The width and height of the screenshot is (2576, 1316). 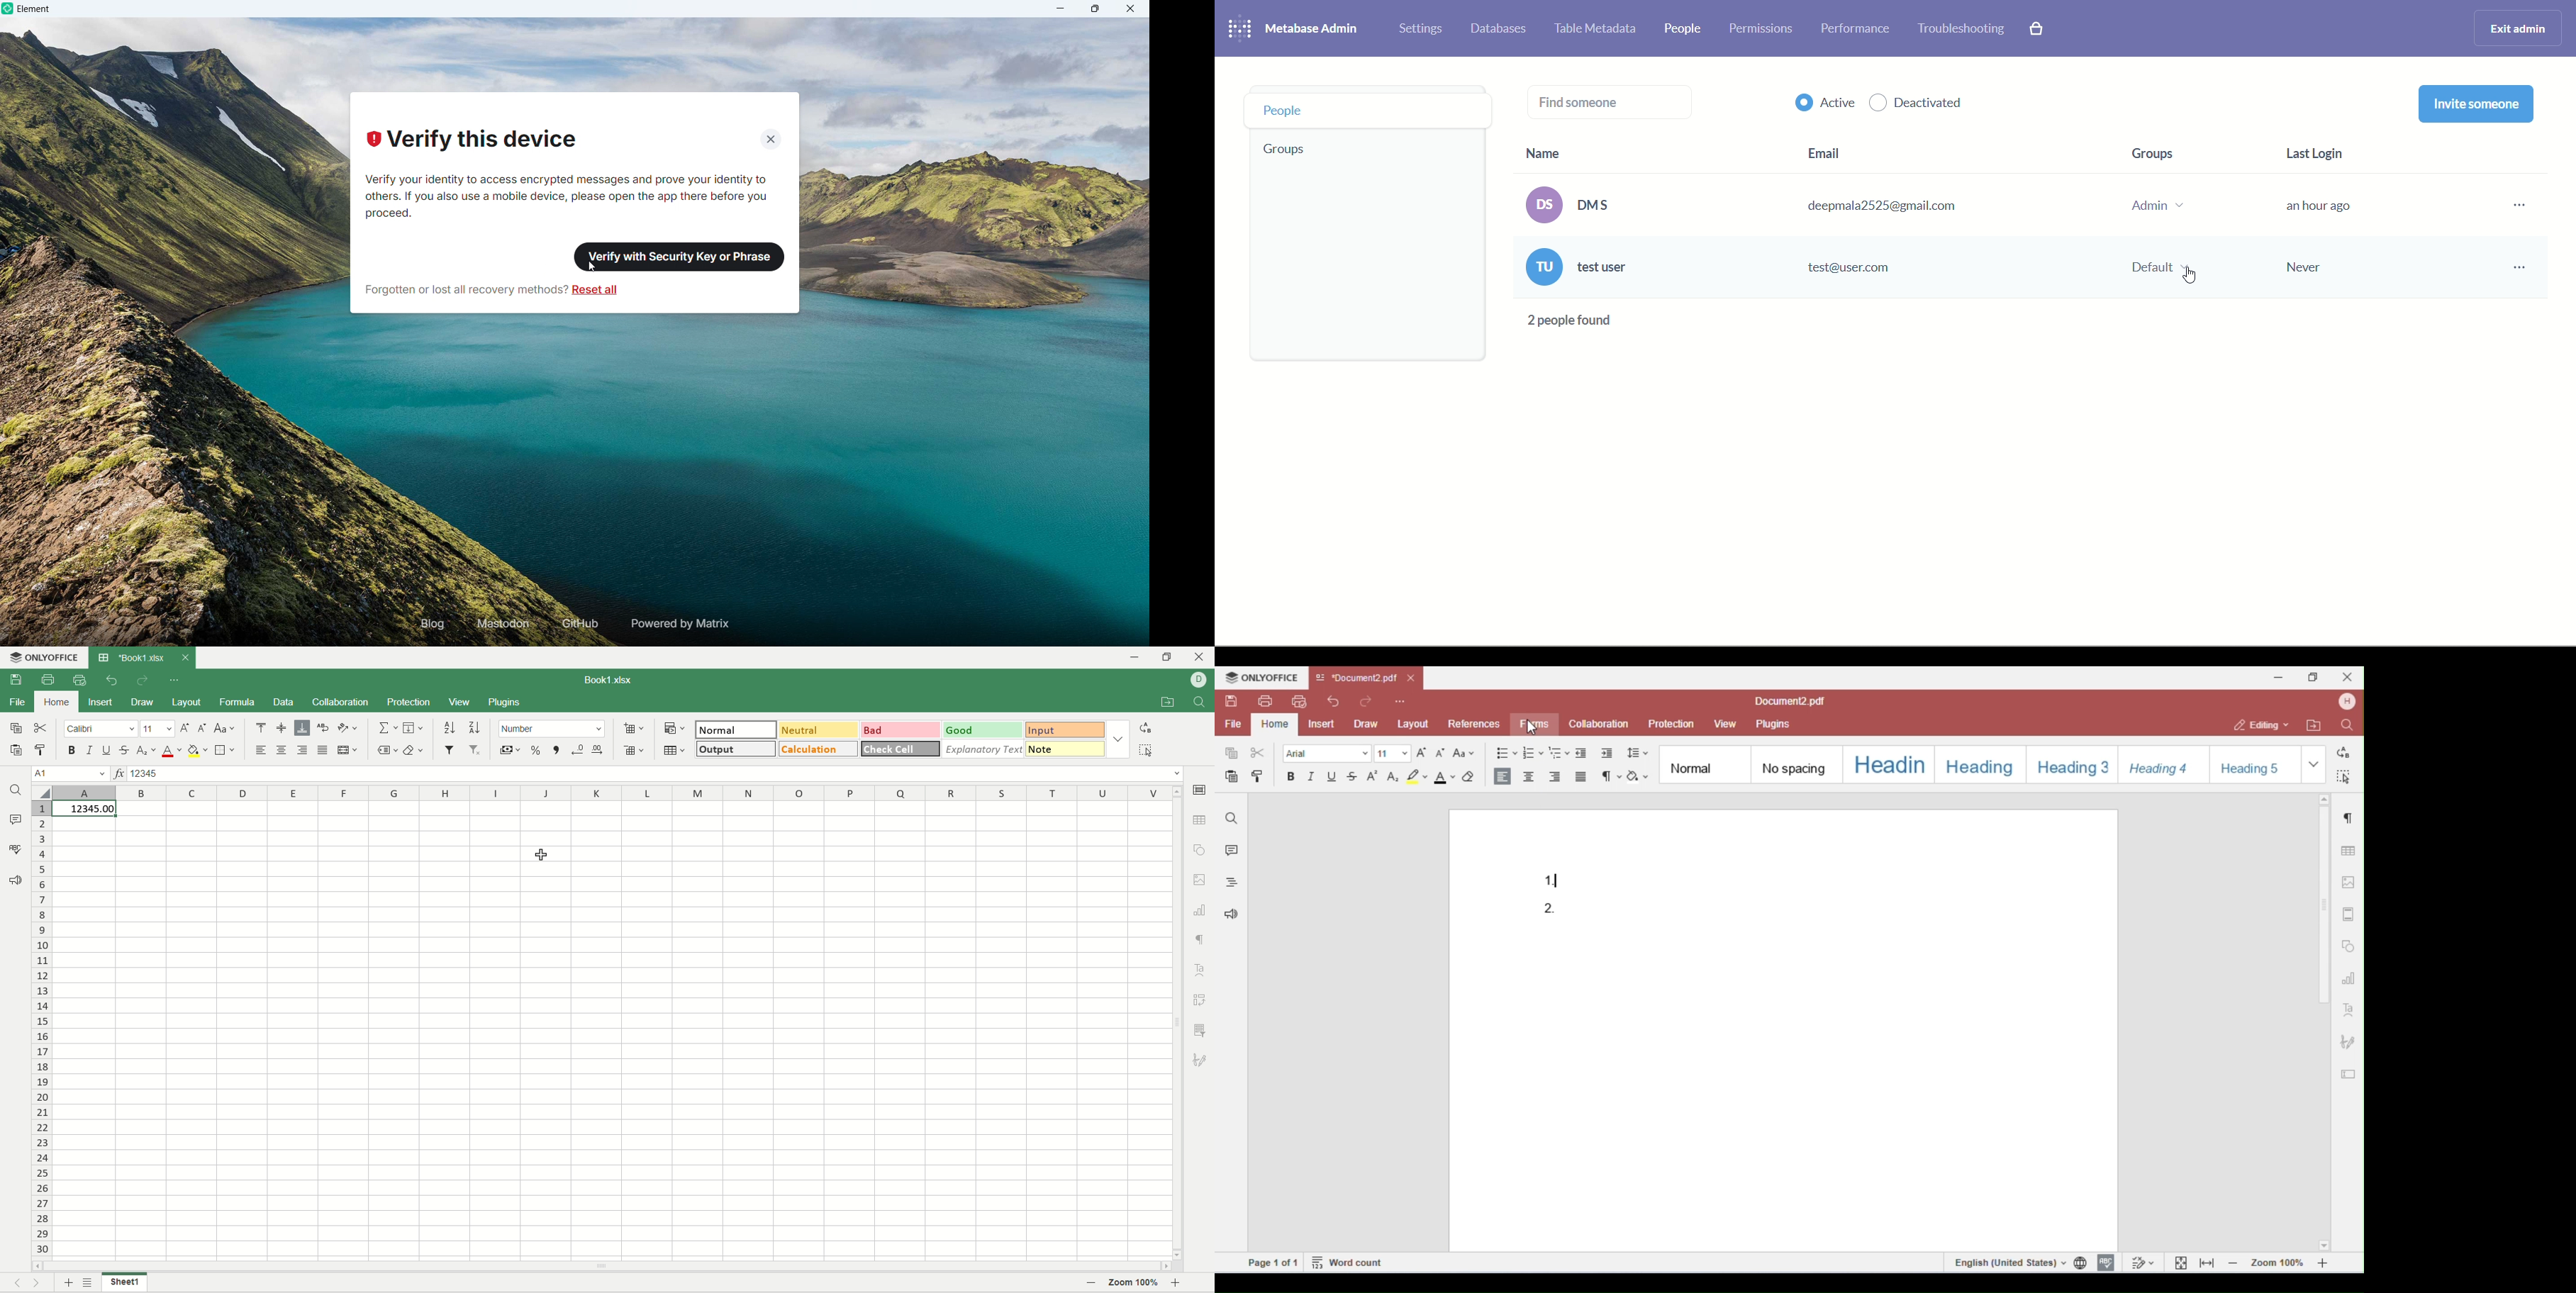 I want to click on active cell position, so click(x=71, y=774).